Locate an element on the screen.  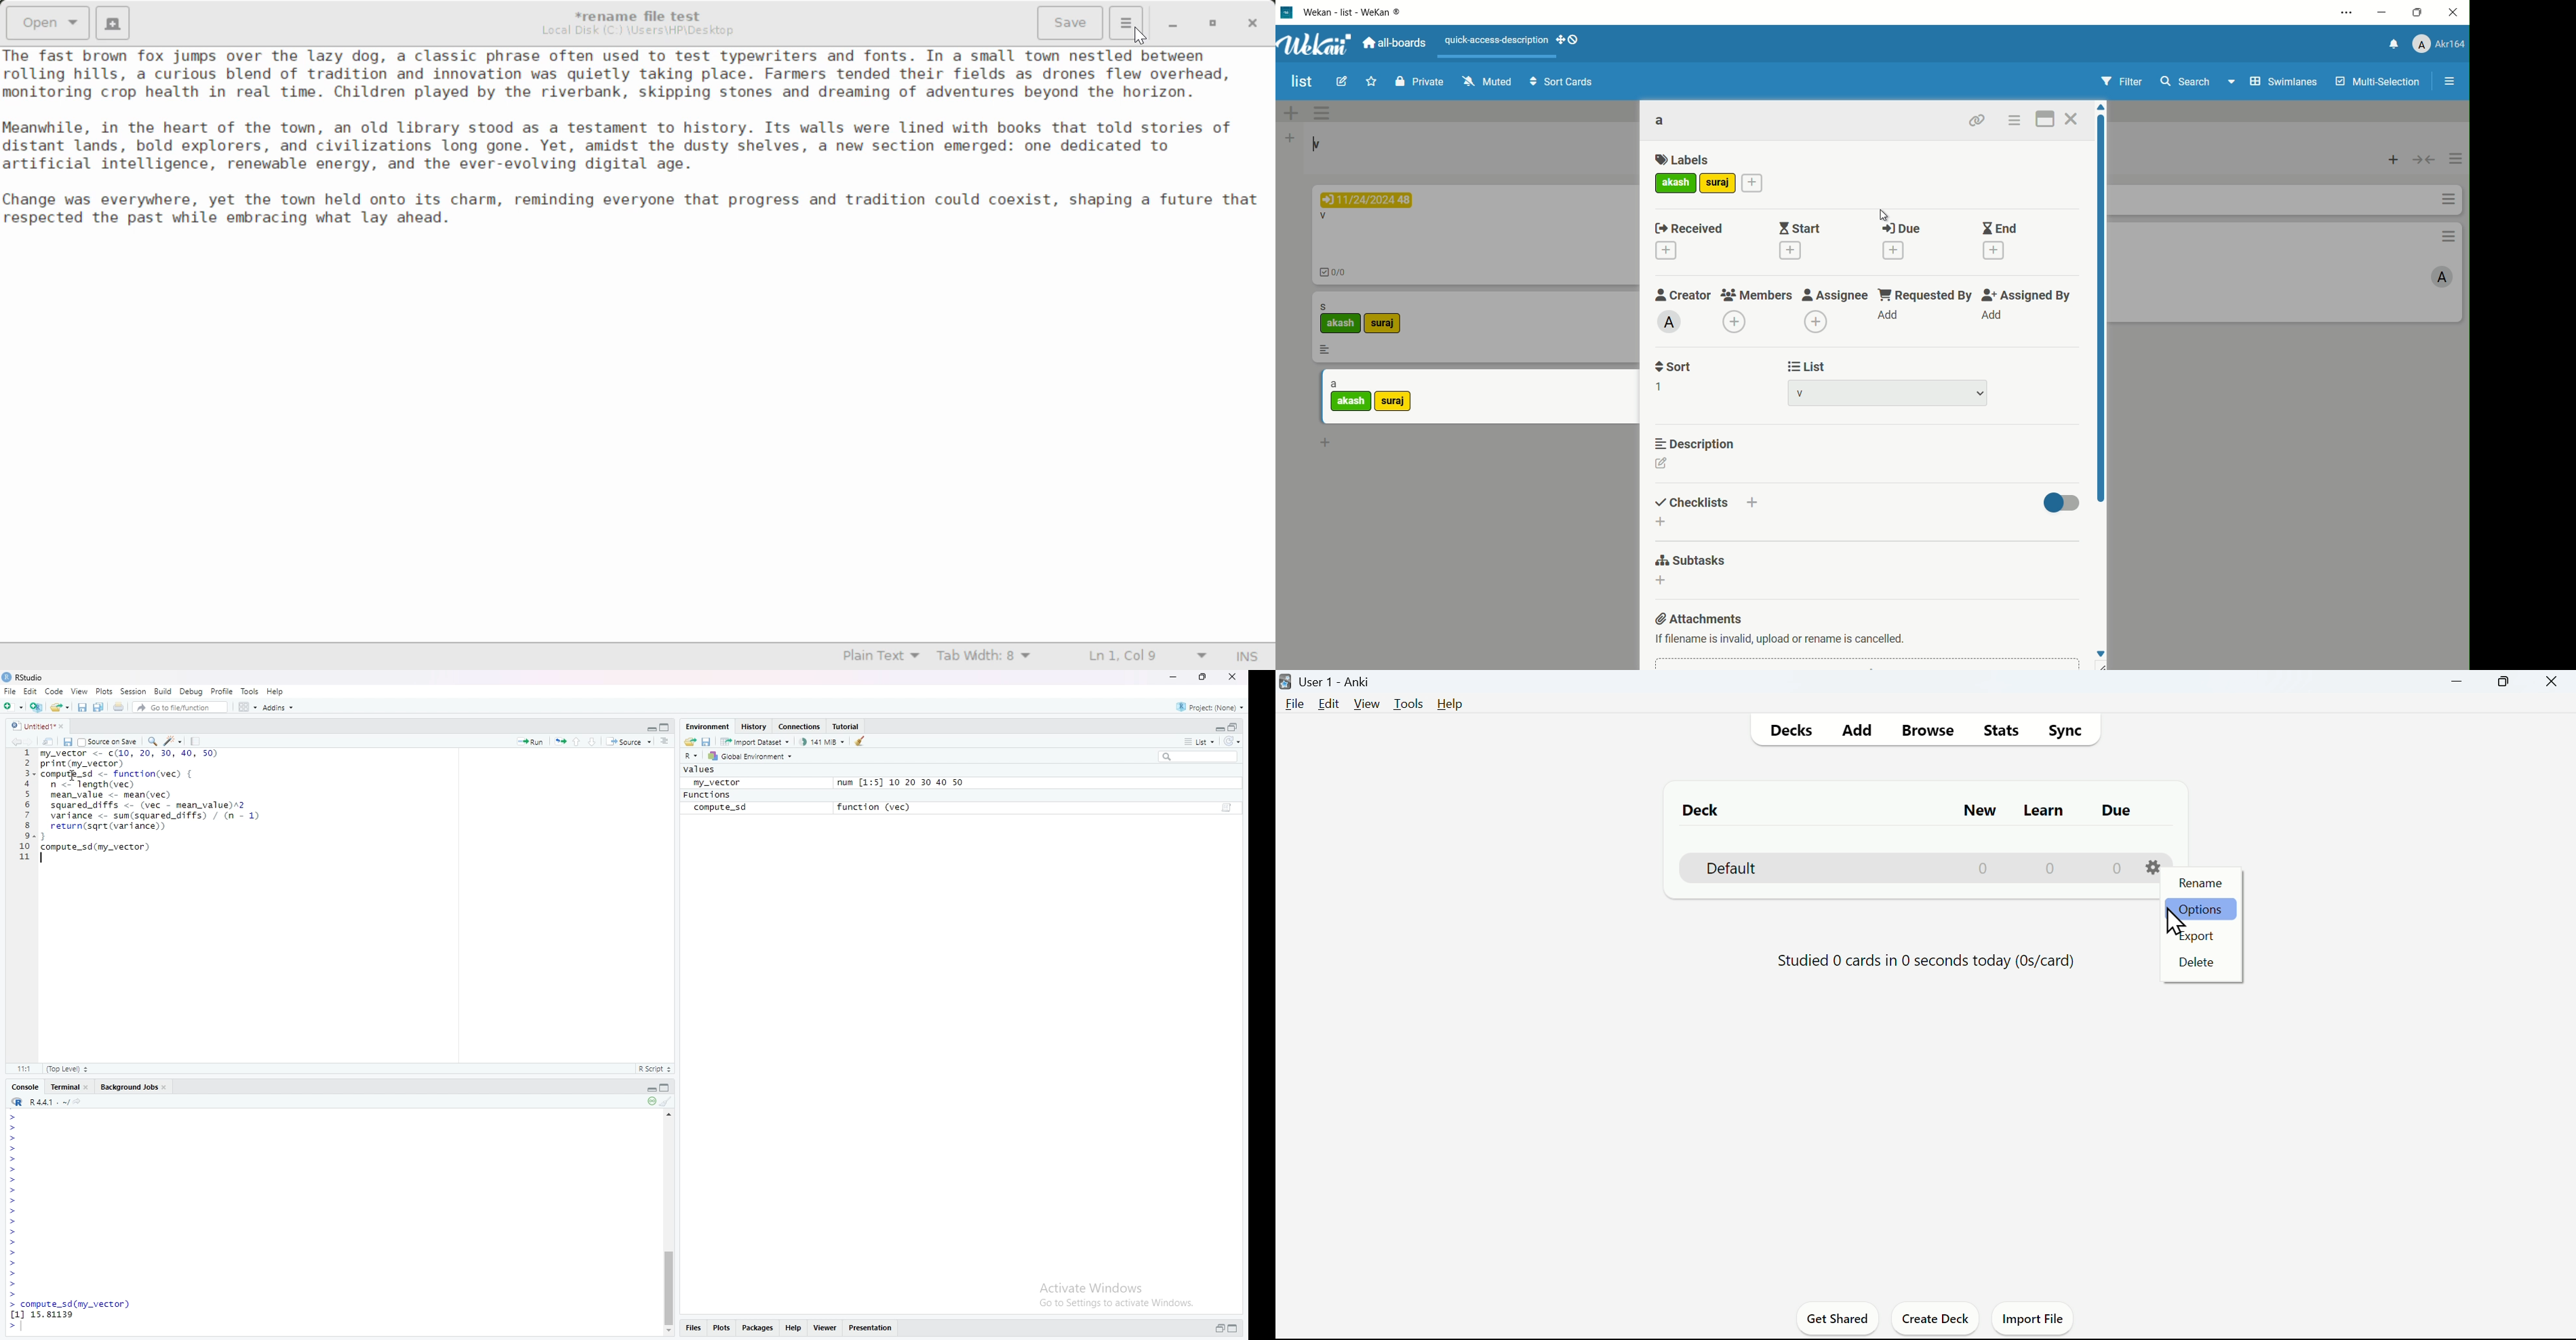
Files is located at coordinates (693, 1327).